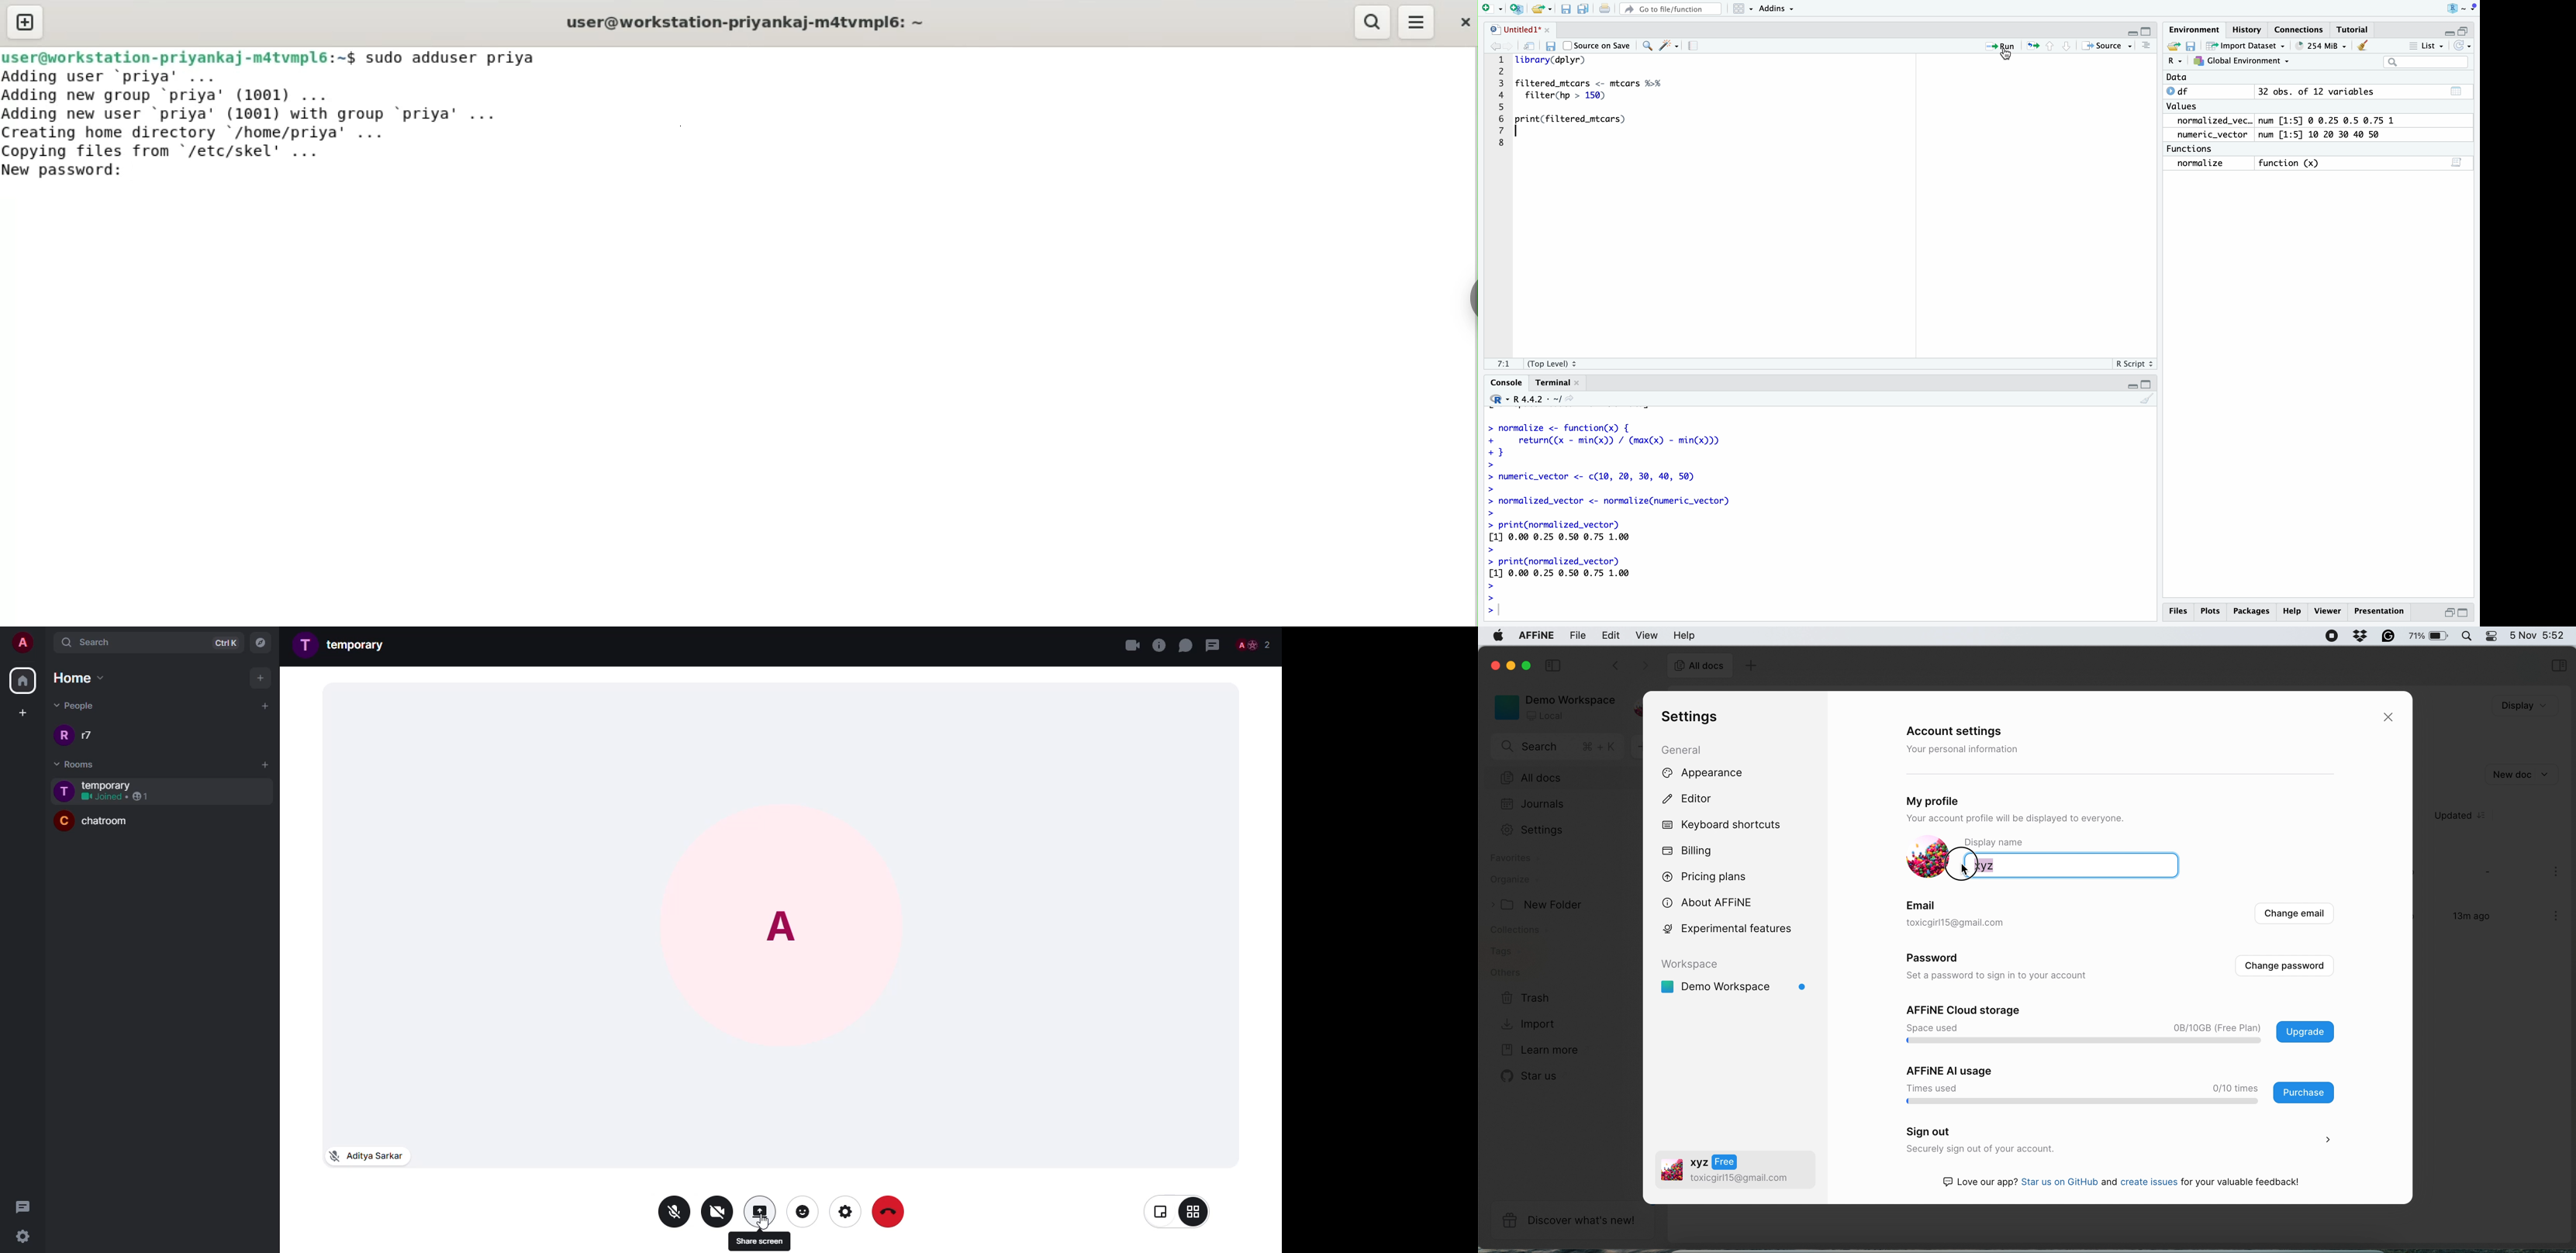  I want to click on clear console, so click(2147, 401).